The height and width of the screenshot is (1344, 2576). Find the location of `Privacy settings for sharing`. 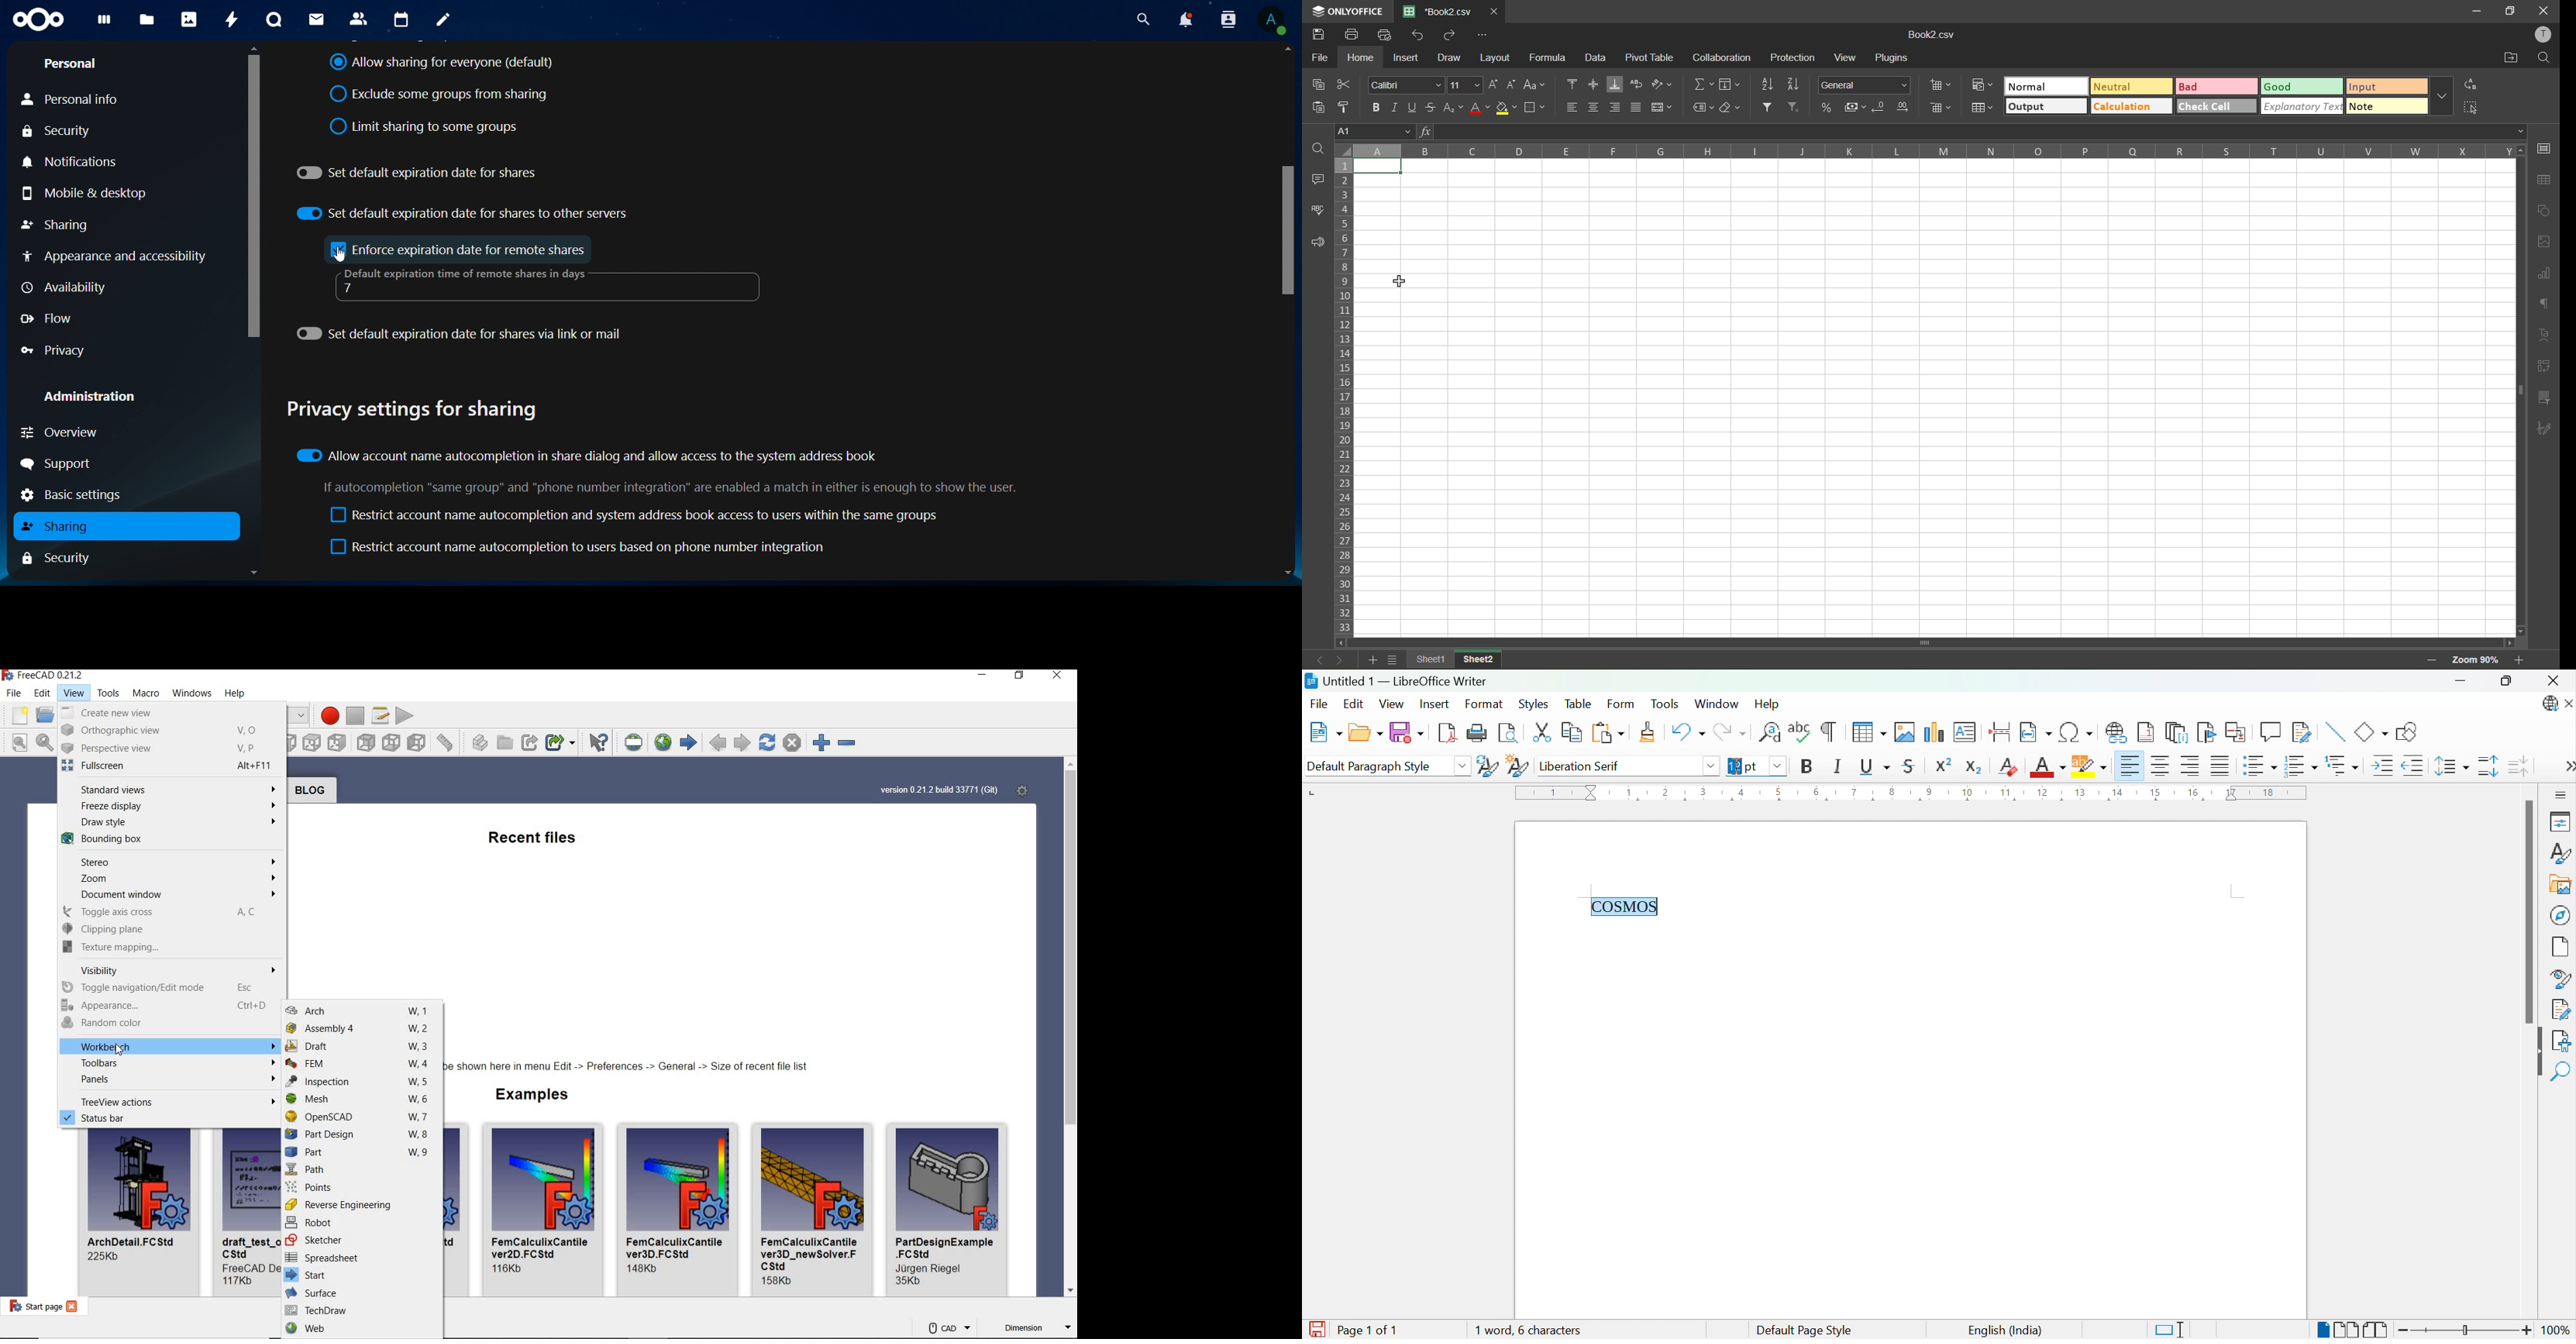

Privacy settings for sharing is located at coordinates (416, 412).